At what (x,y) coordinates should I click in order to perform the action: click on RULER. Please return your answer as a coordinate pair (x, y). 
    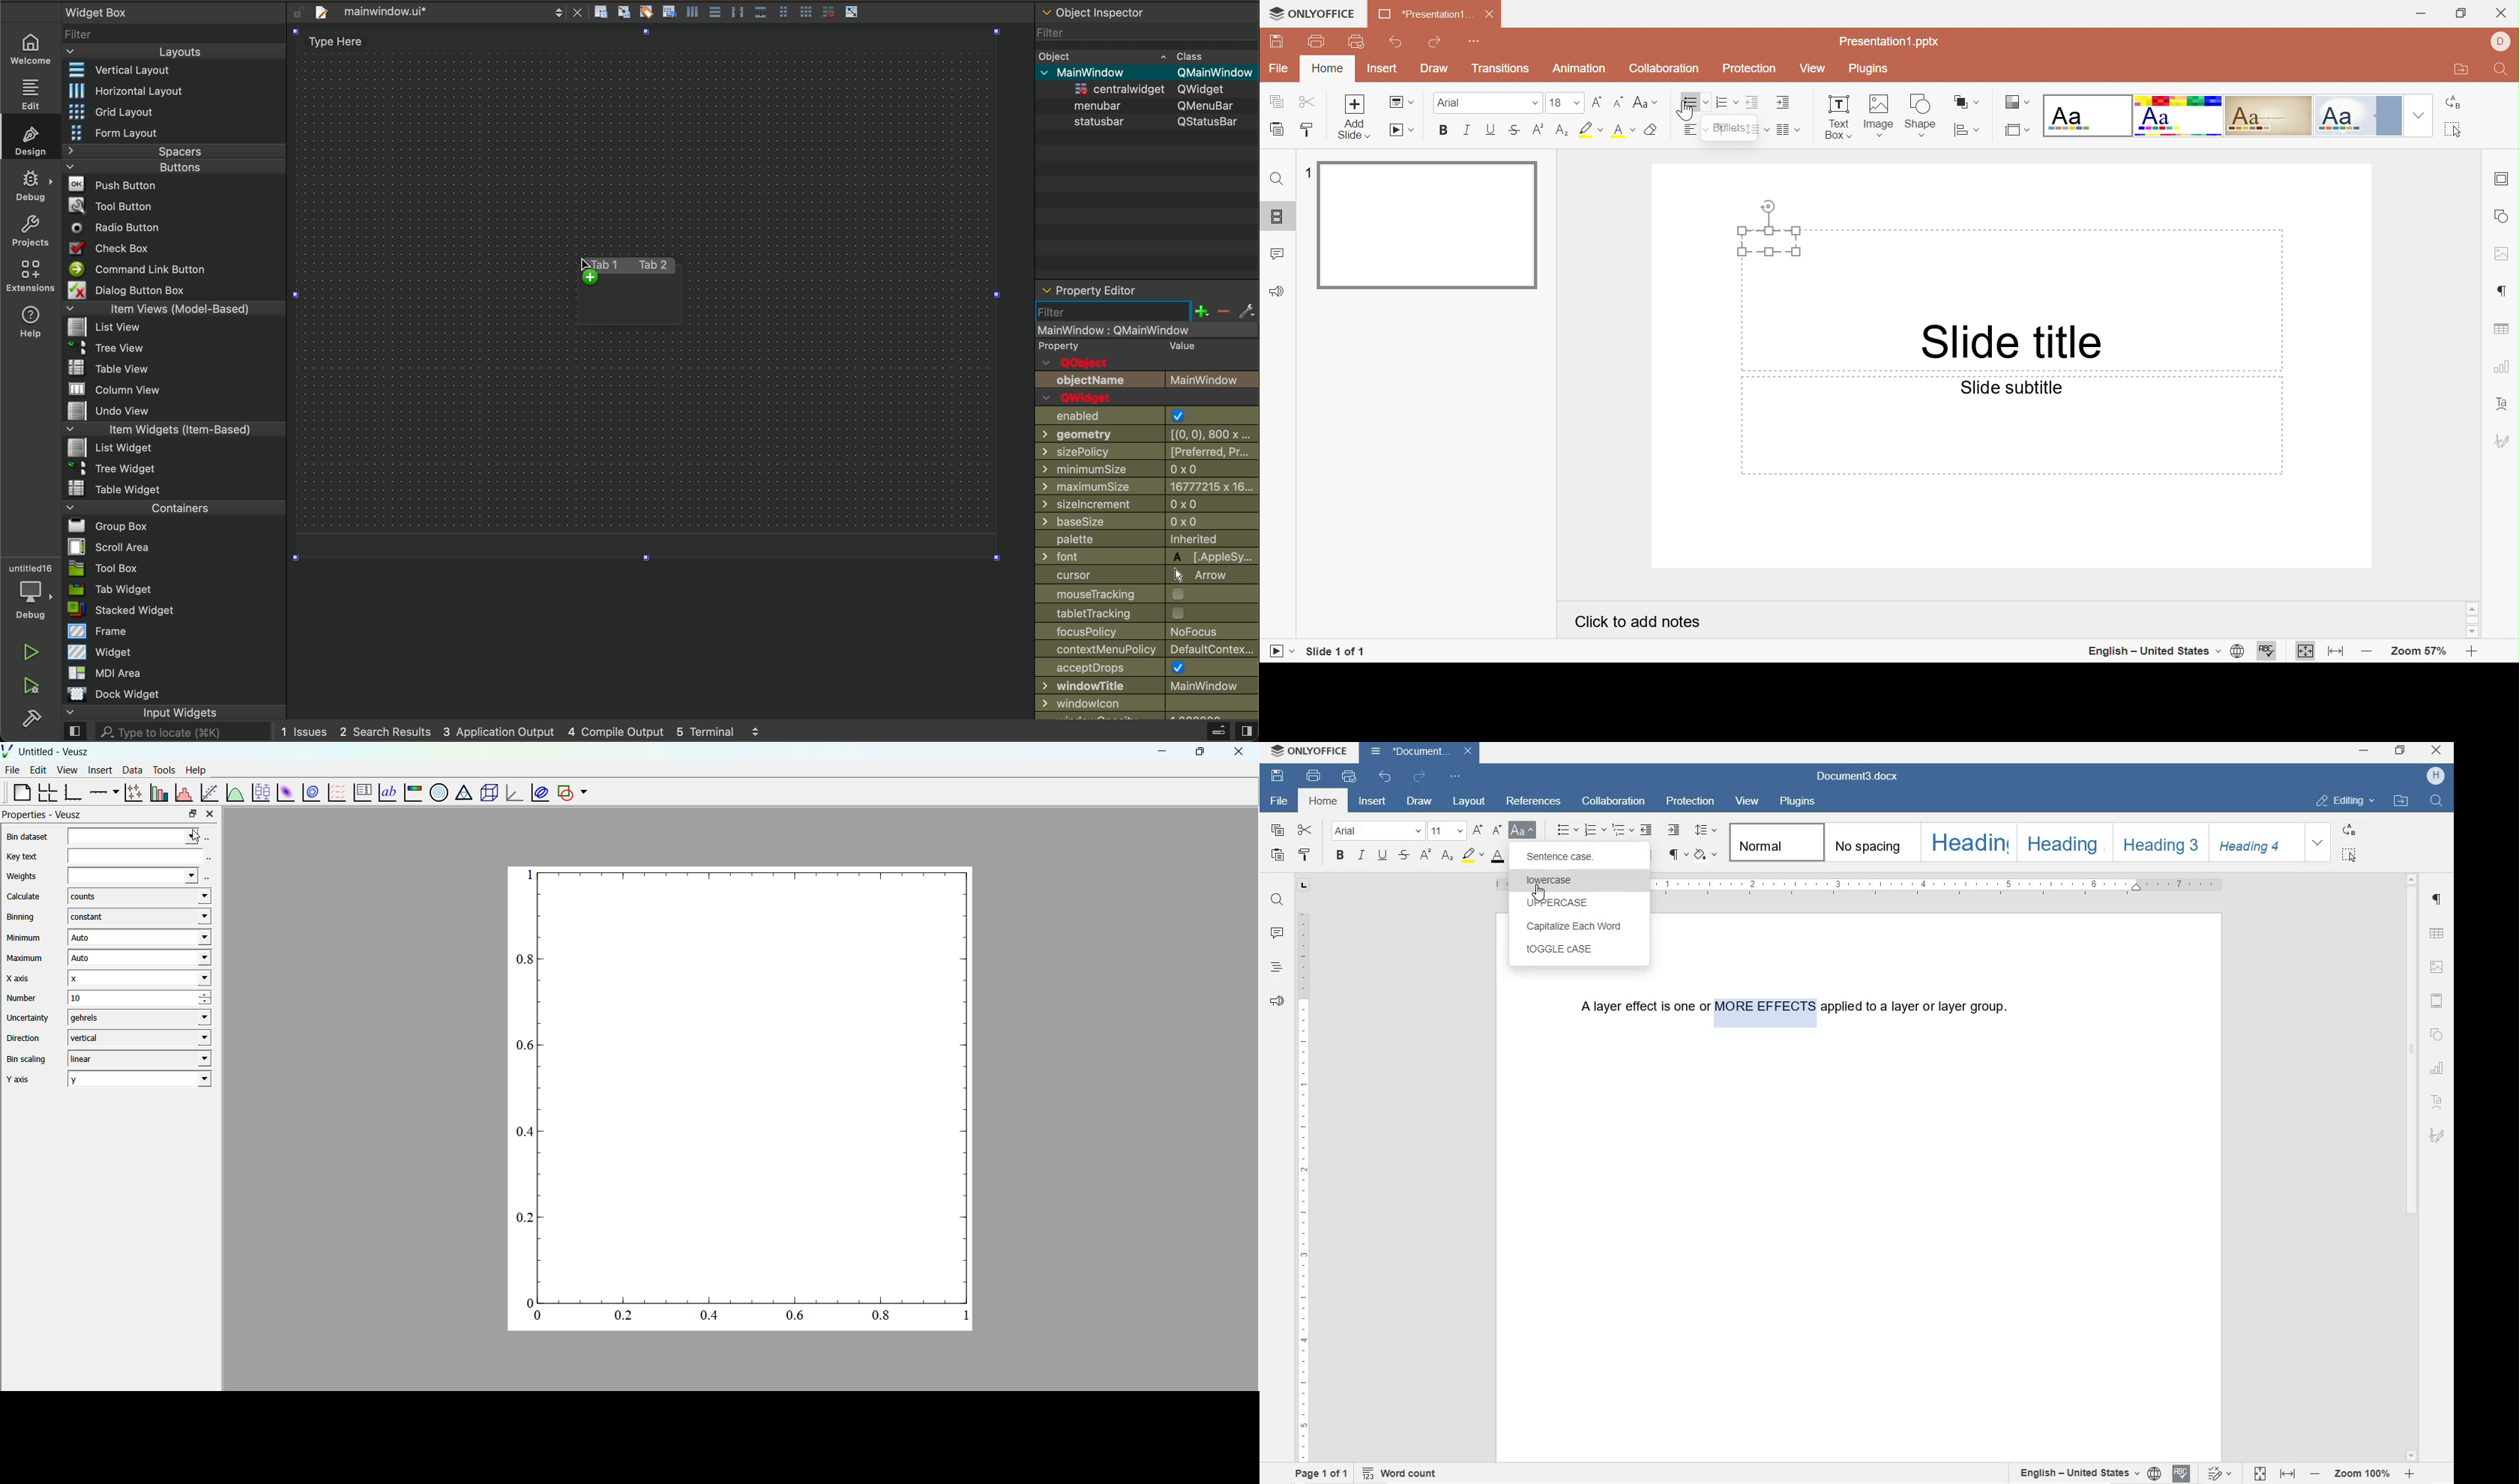
    Looking at the image, I should click on (1303, 1185).